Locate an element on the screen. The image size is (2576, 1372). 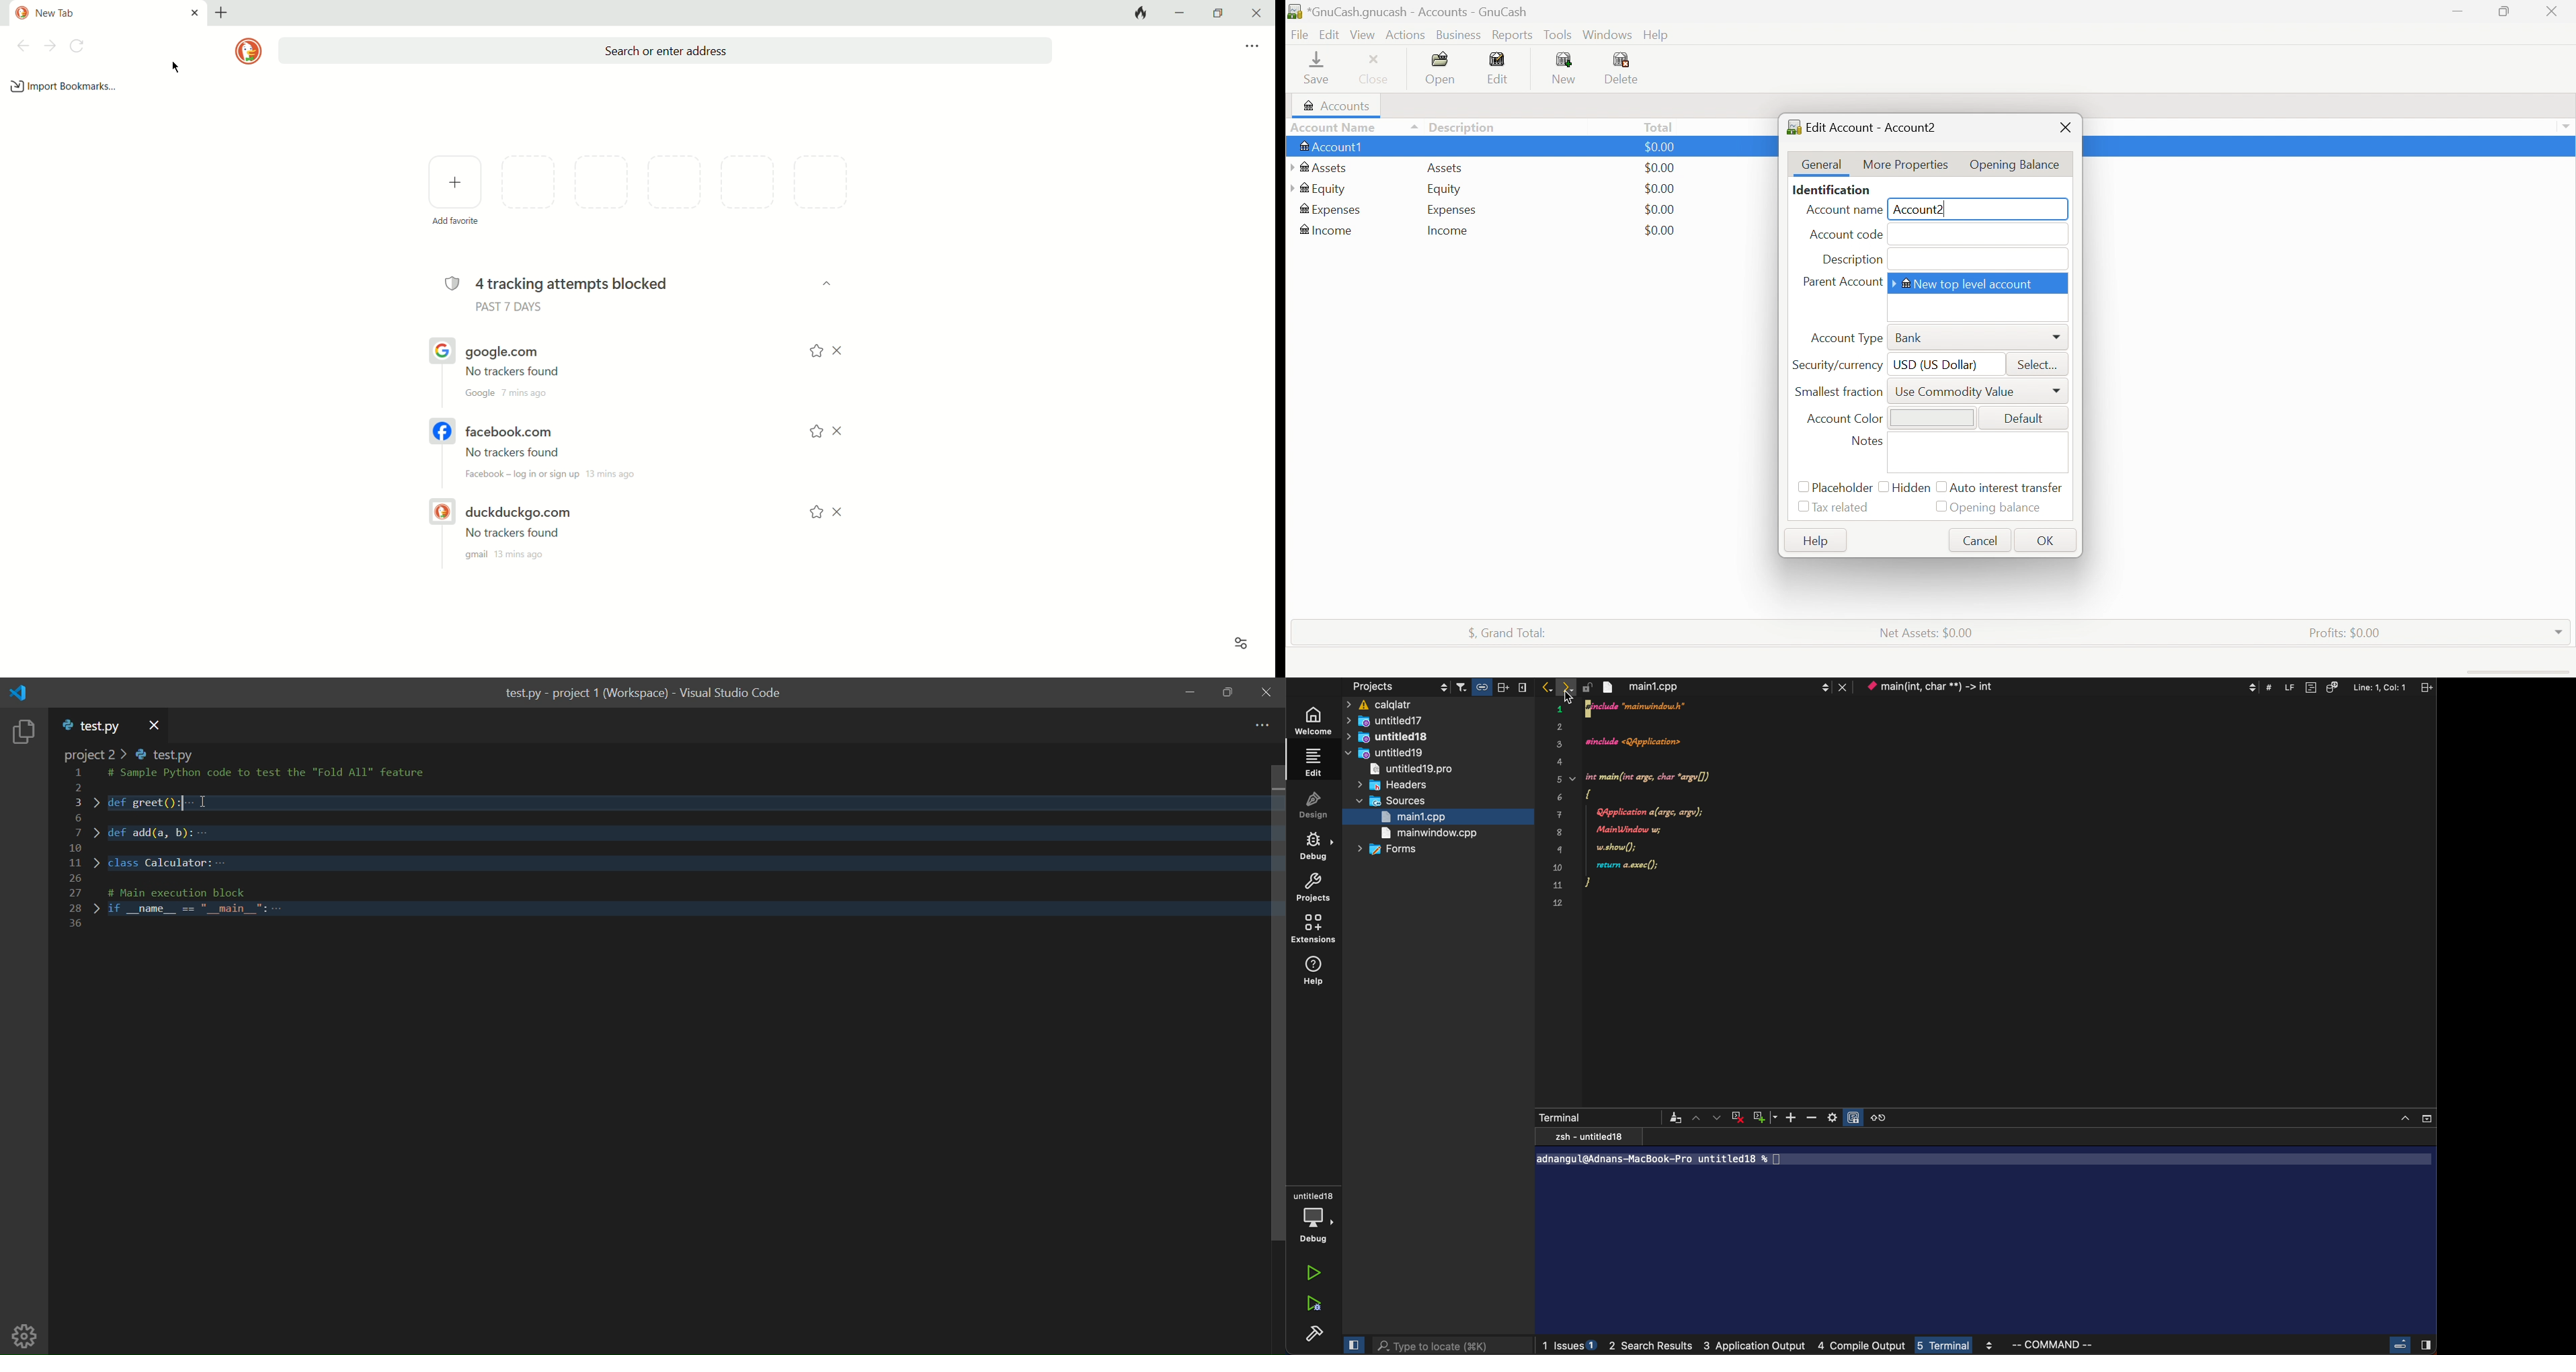
Placeholder is located at coordinates (1835, 487).